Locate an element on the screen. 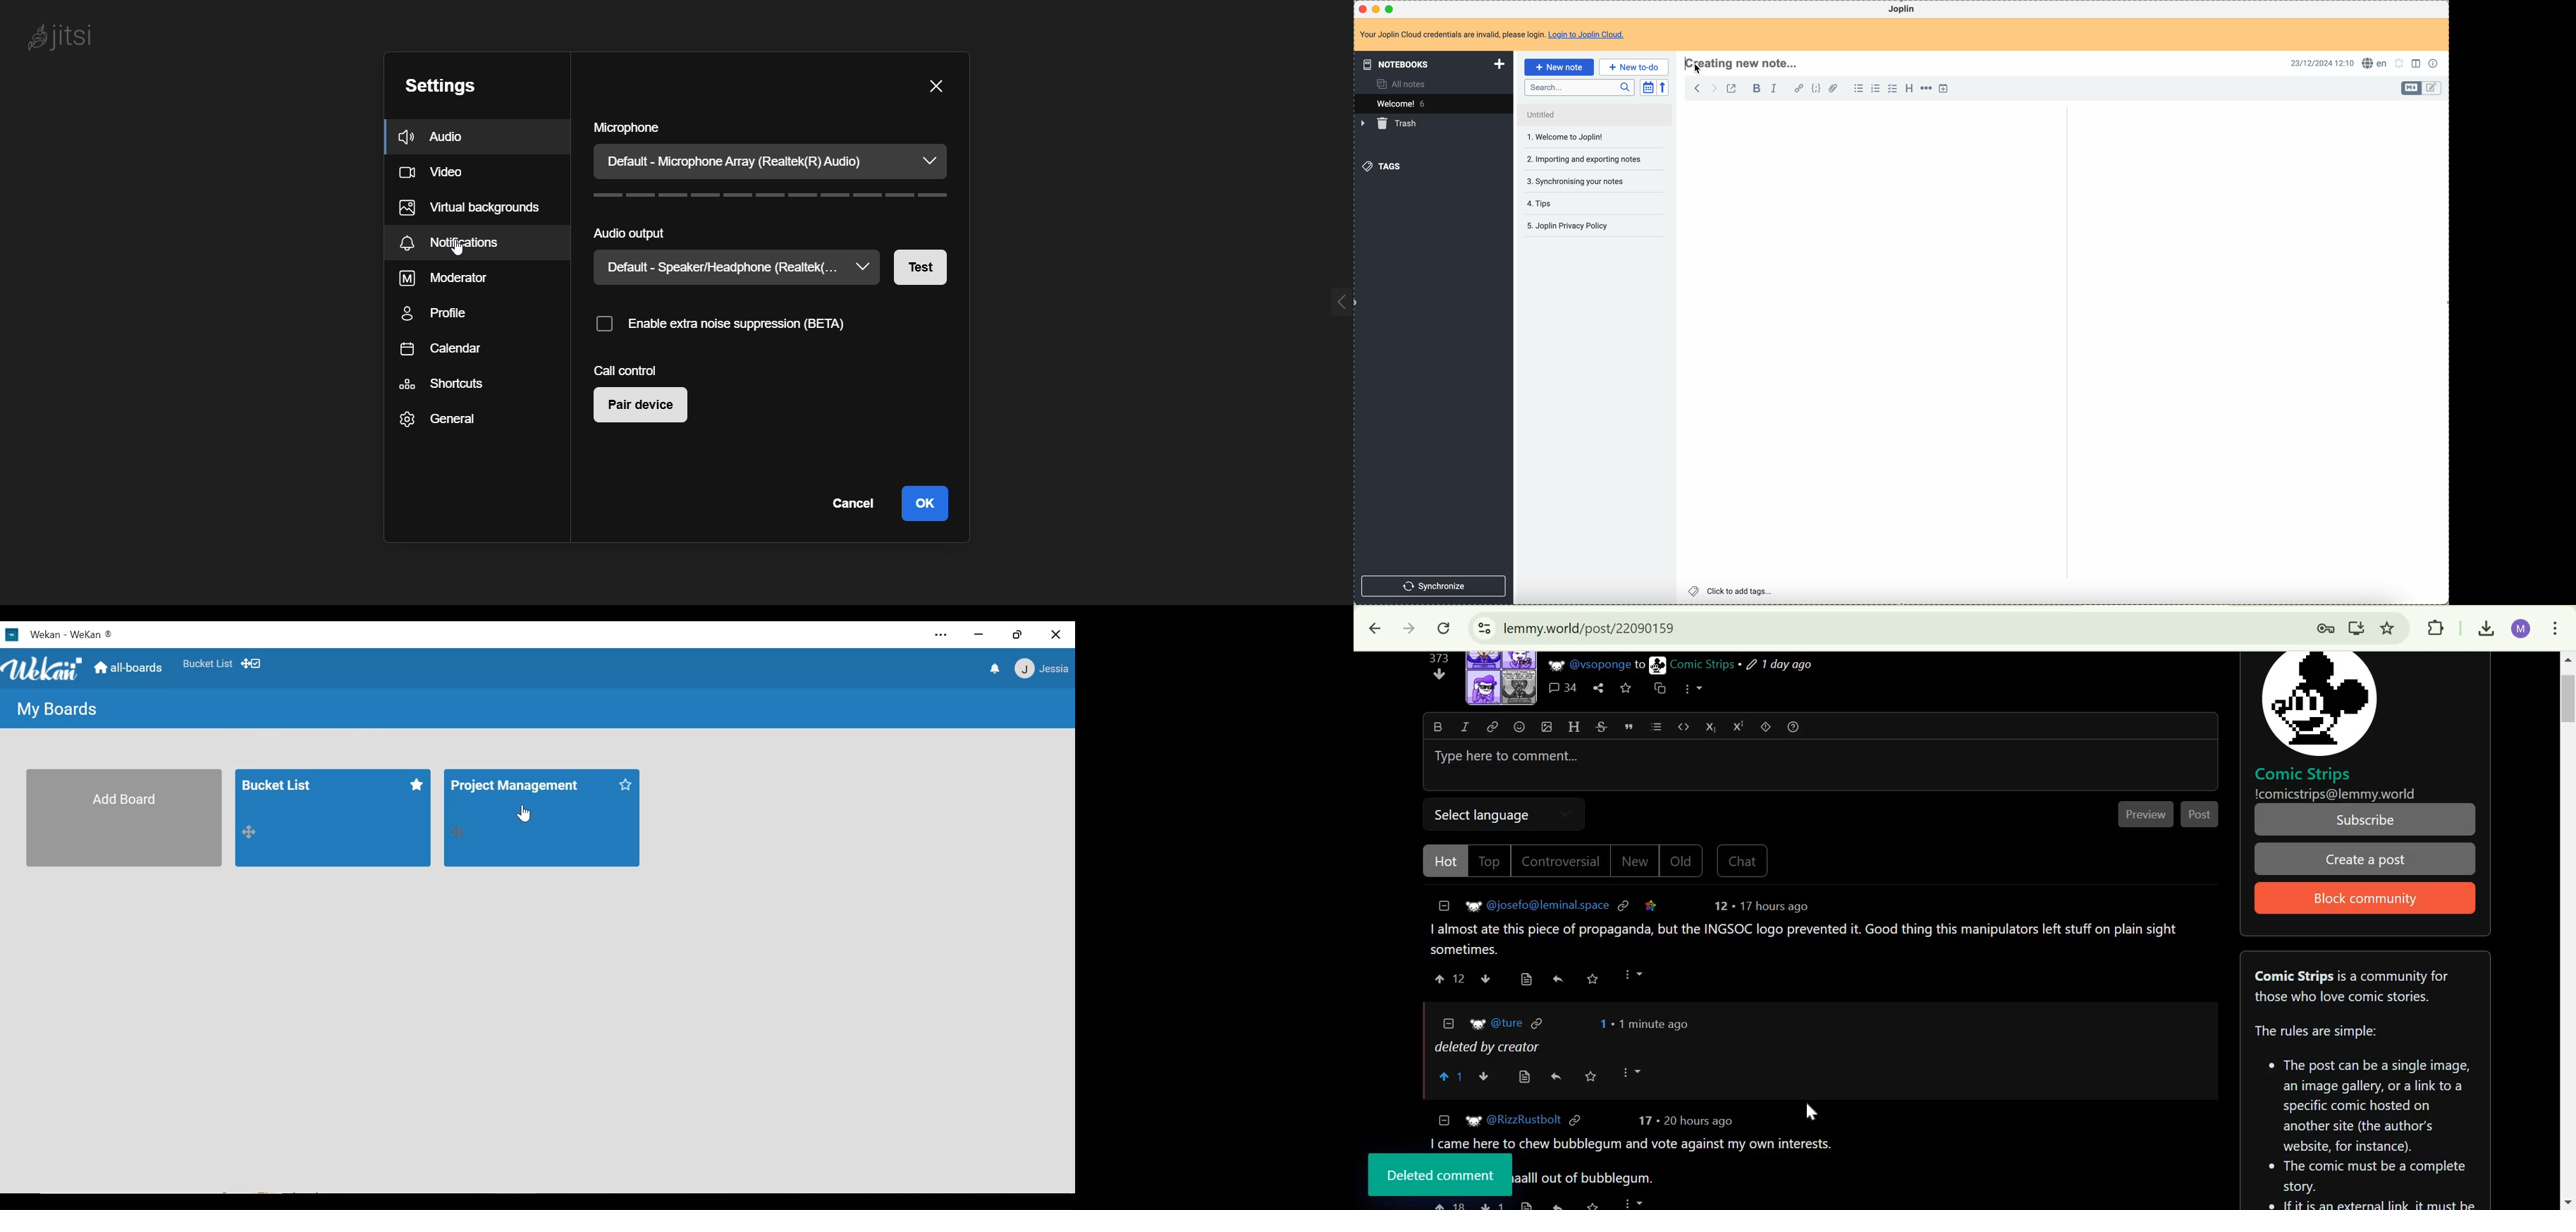  click on new note is located at coordinates (1558, 67).